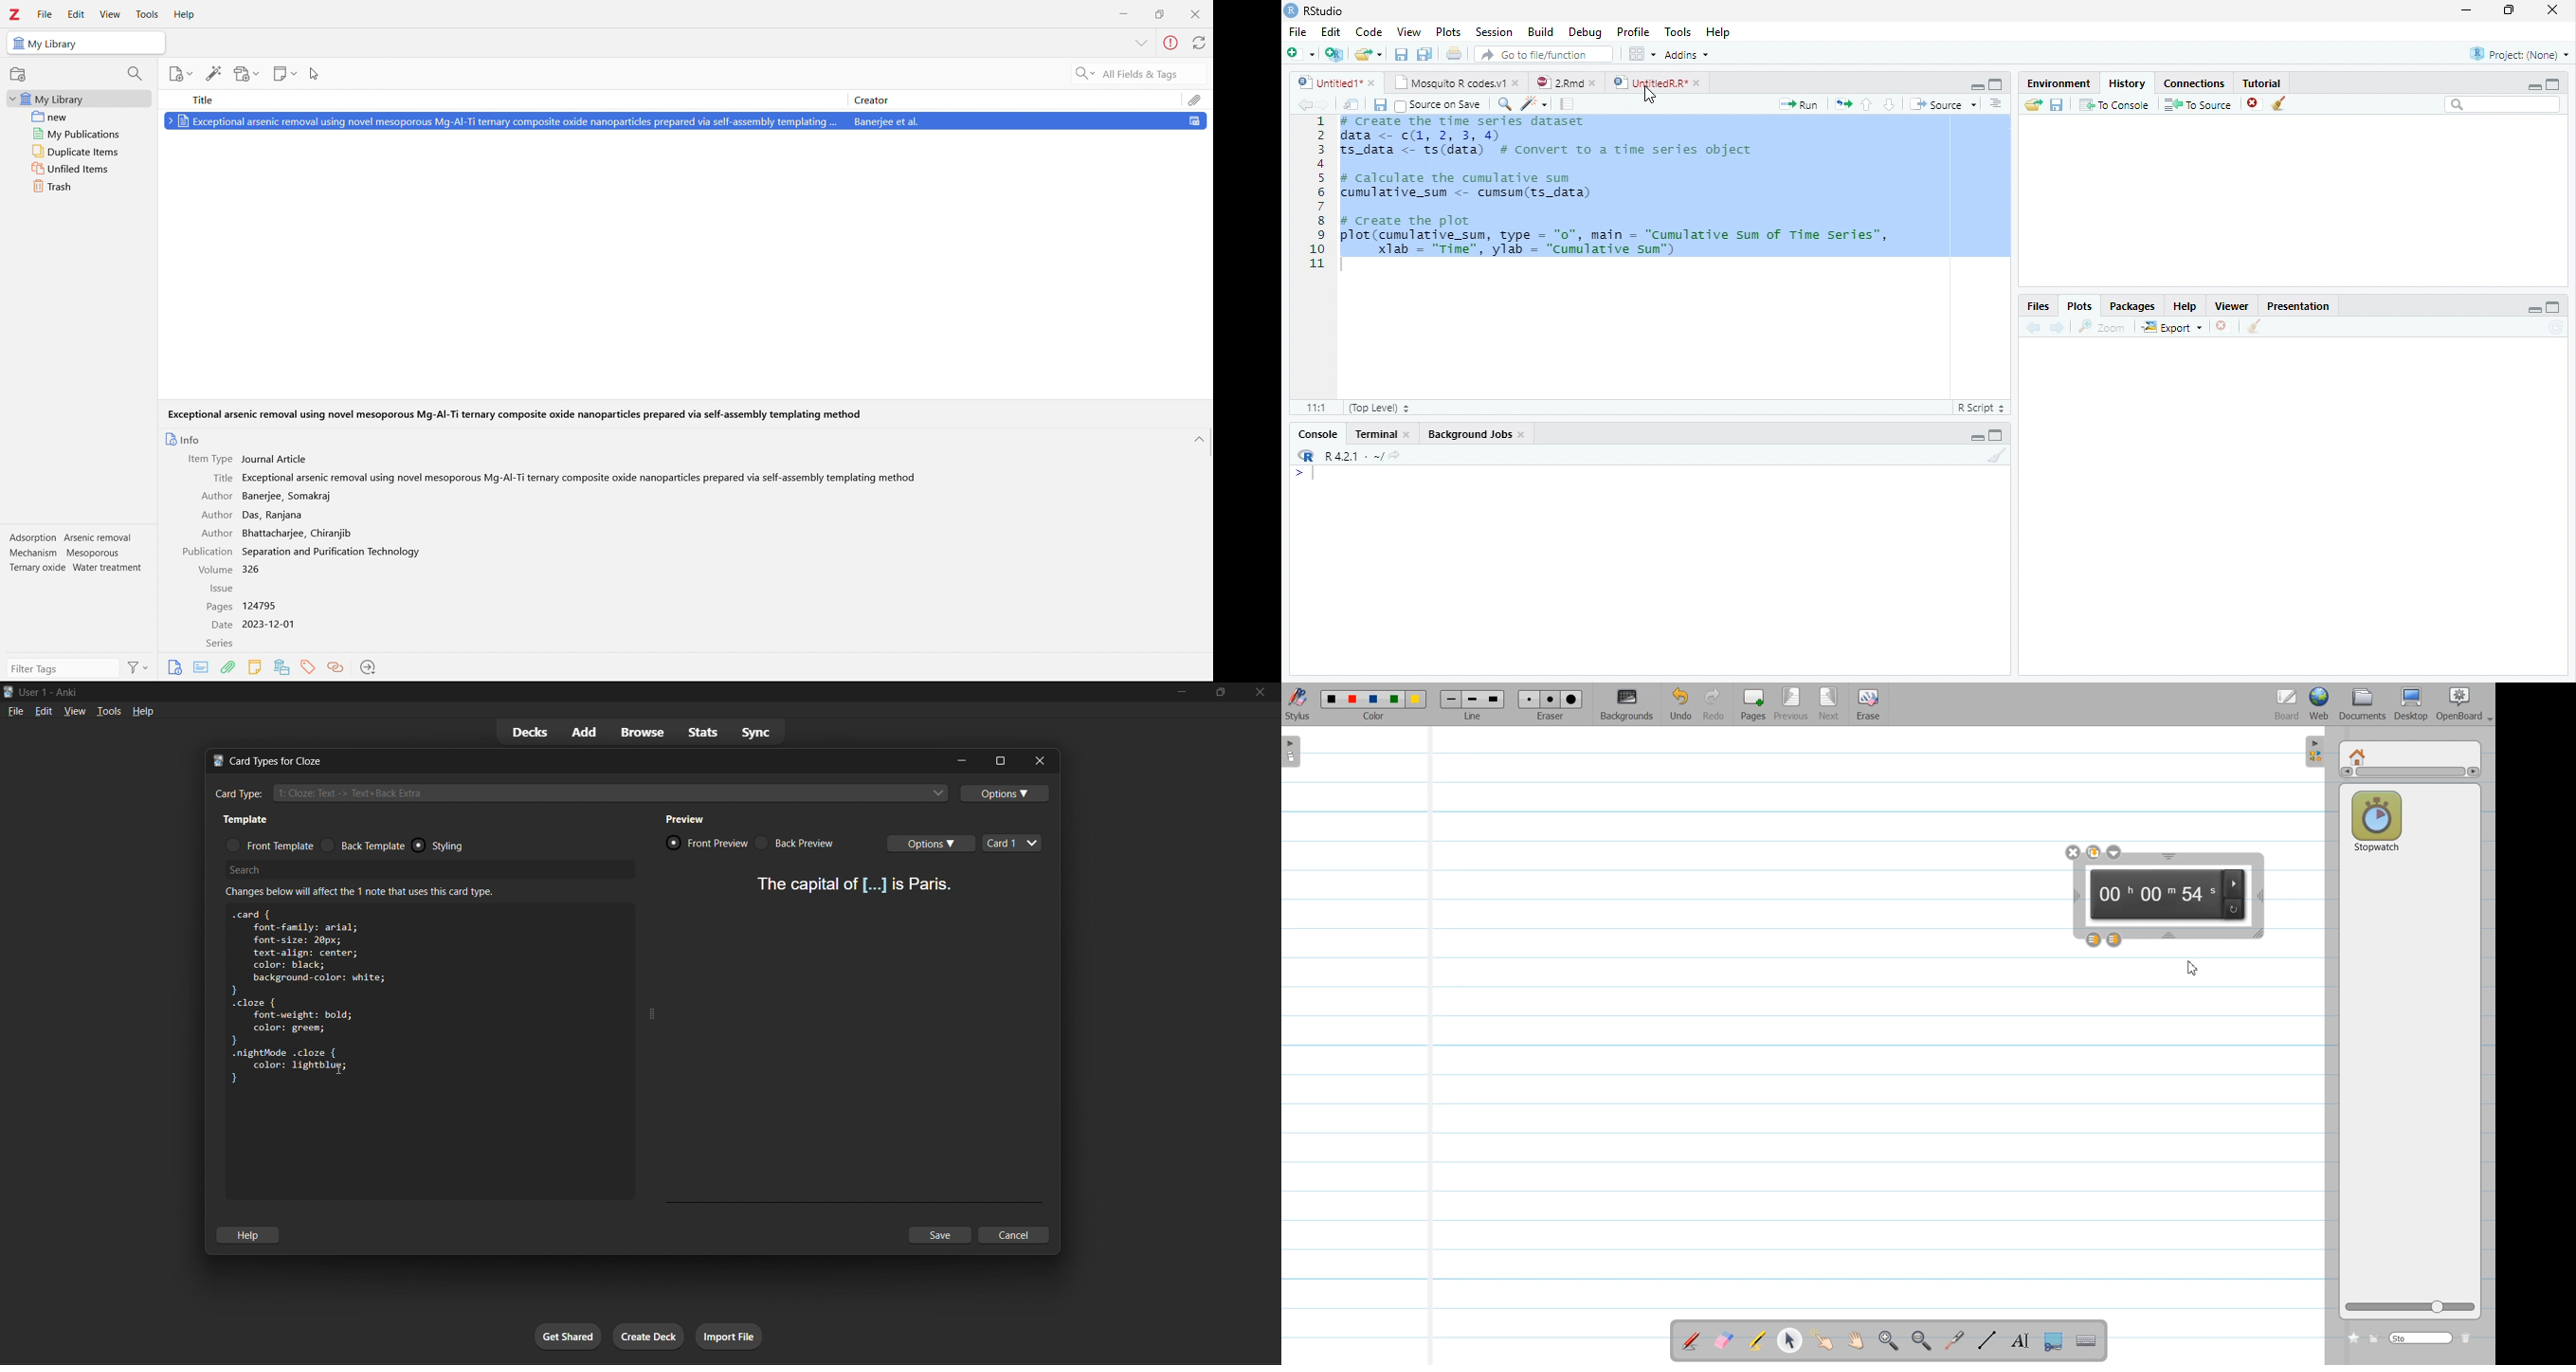  What do you see at coordinates (2363, 704) in the screenshot?
I see `Document` at bounding box center [2363, 704].